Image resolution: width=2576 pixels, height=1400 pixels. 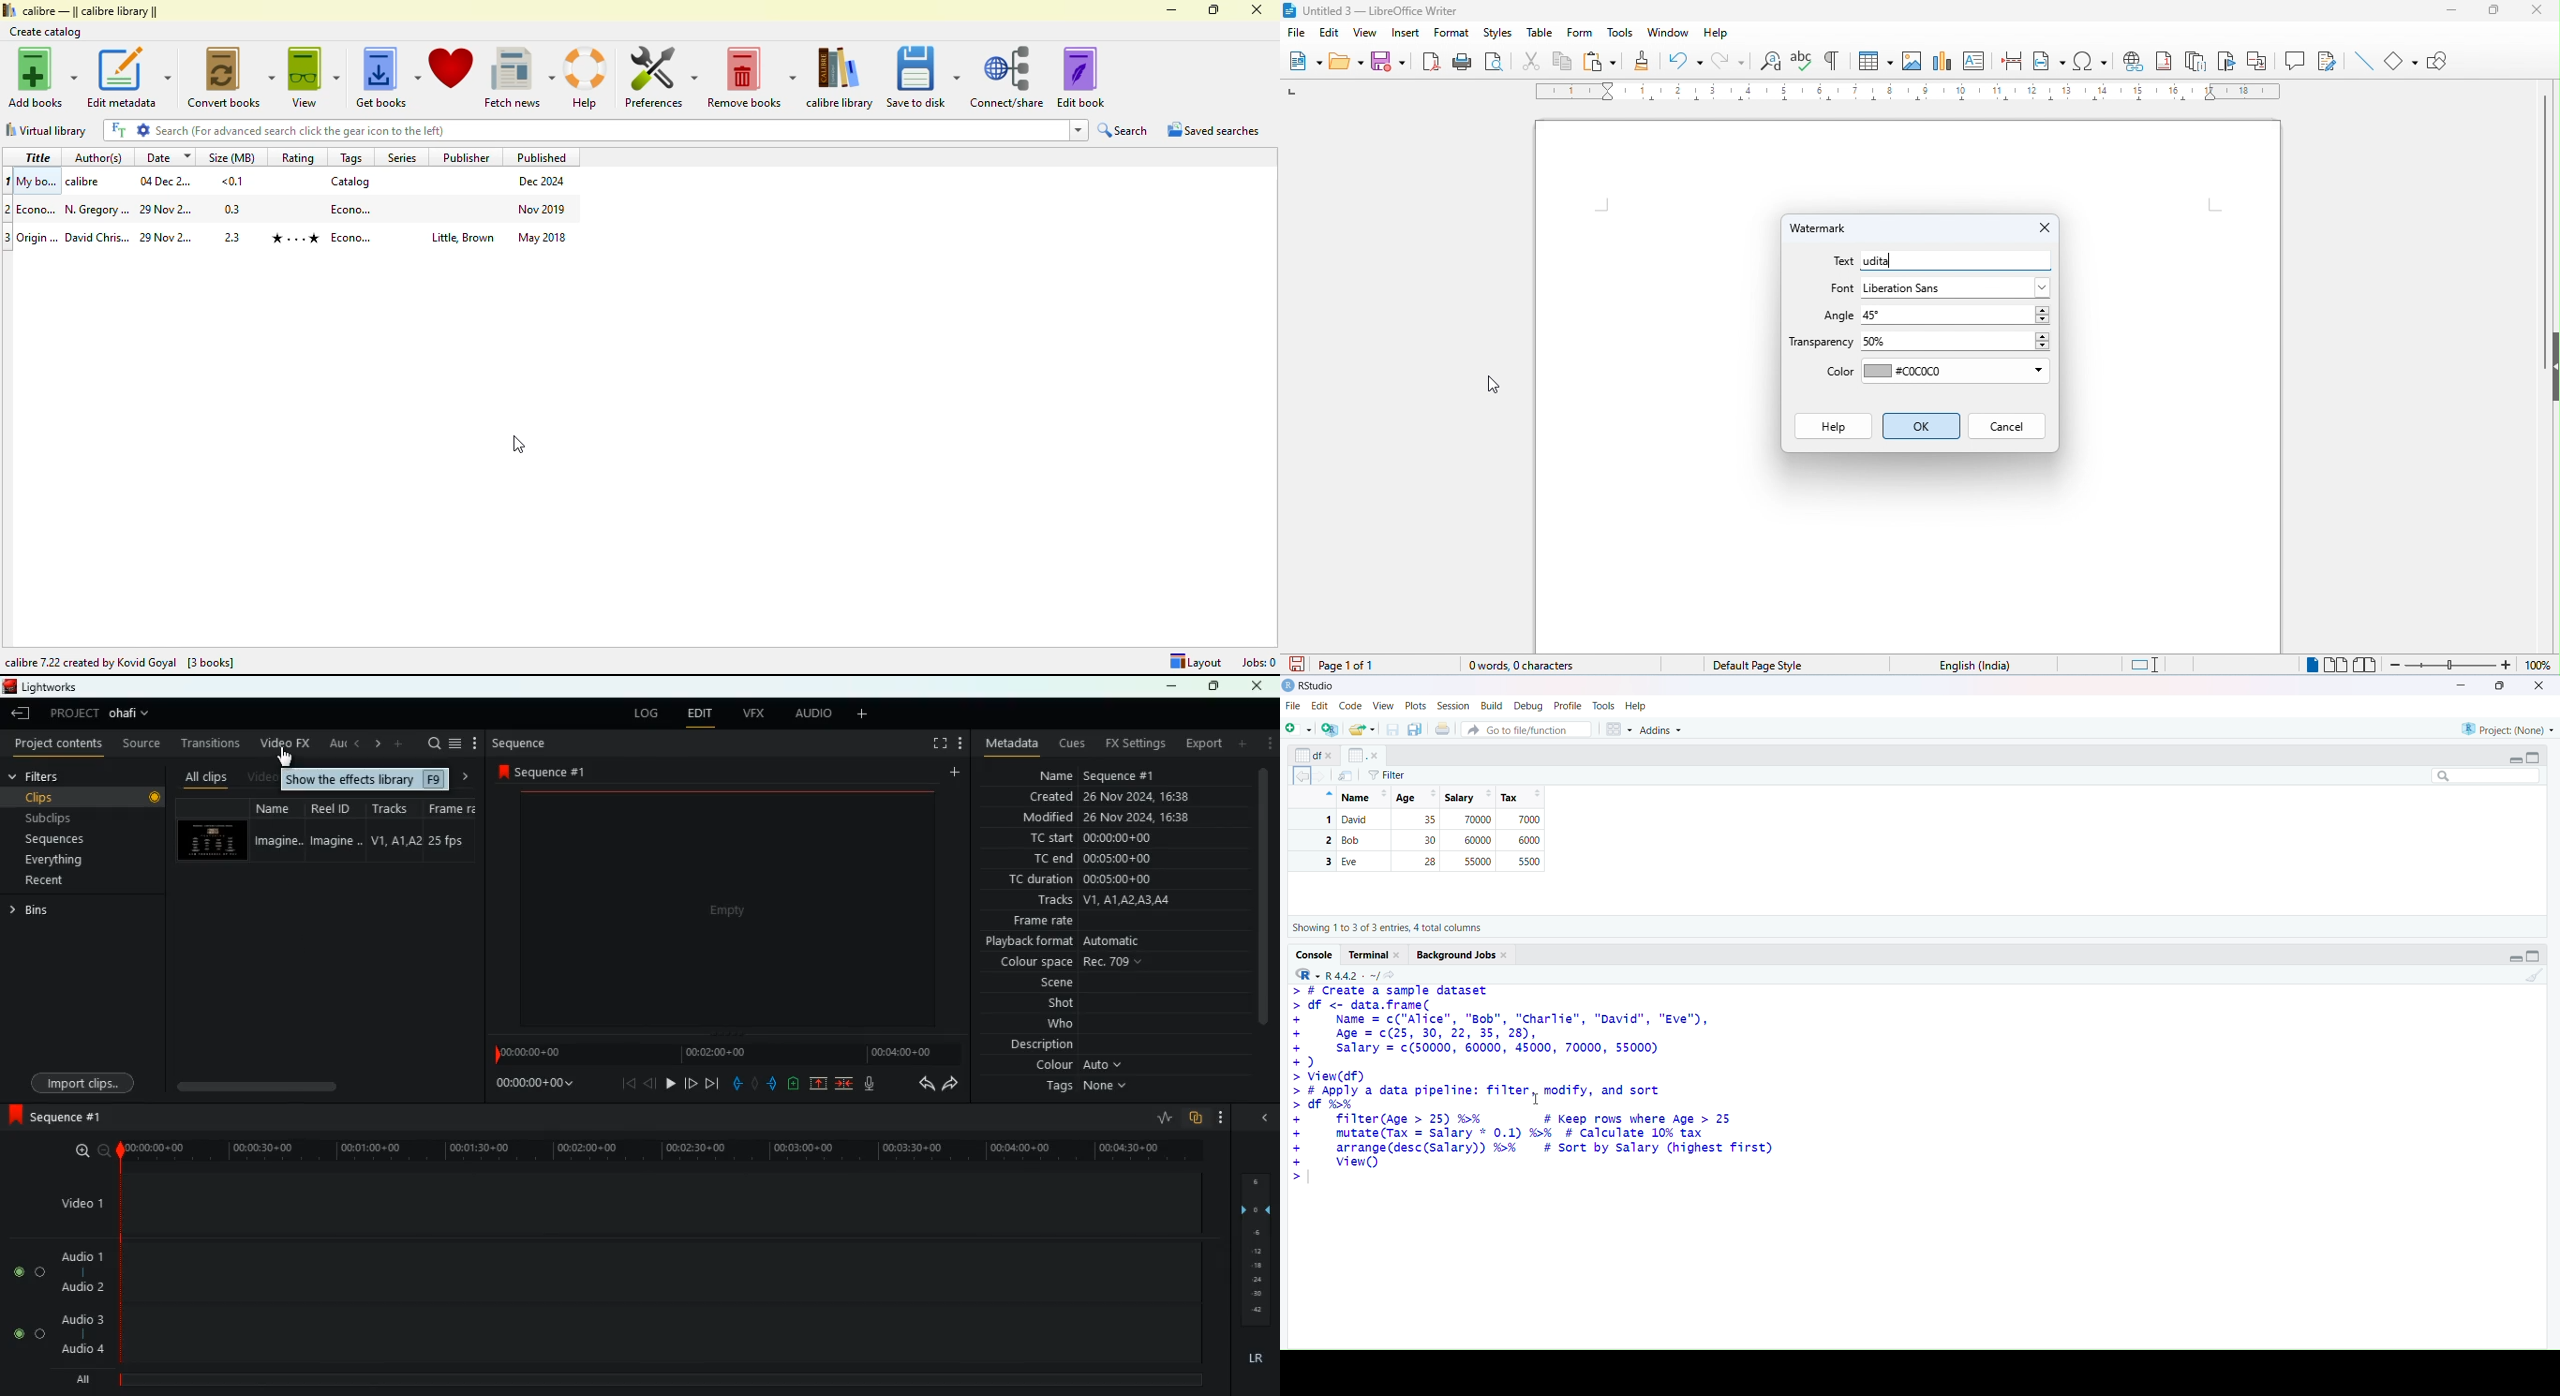 What do you see at coordinates (1773, 62) in the screenshot?
I see `find and replace` at bounding box center [1773, 62].